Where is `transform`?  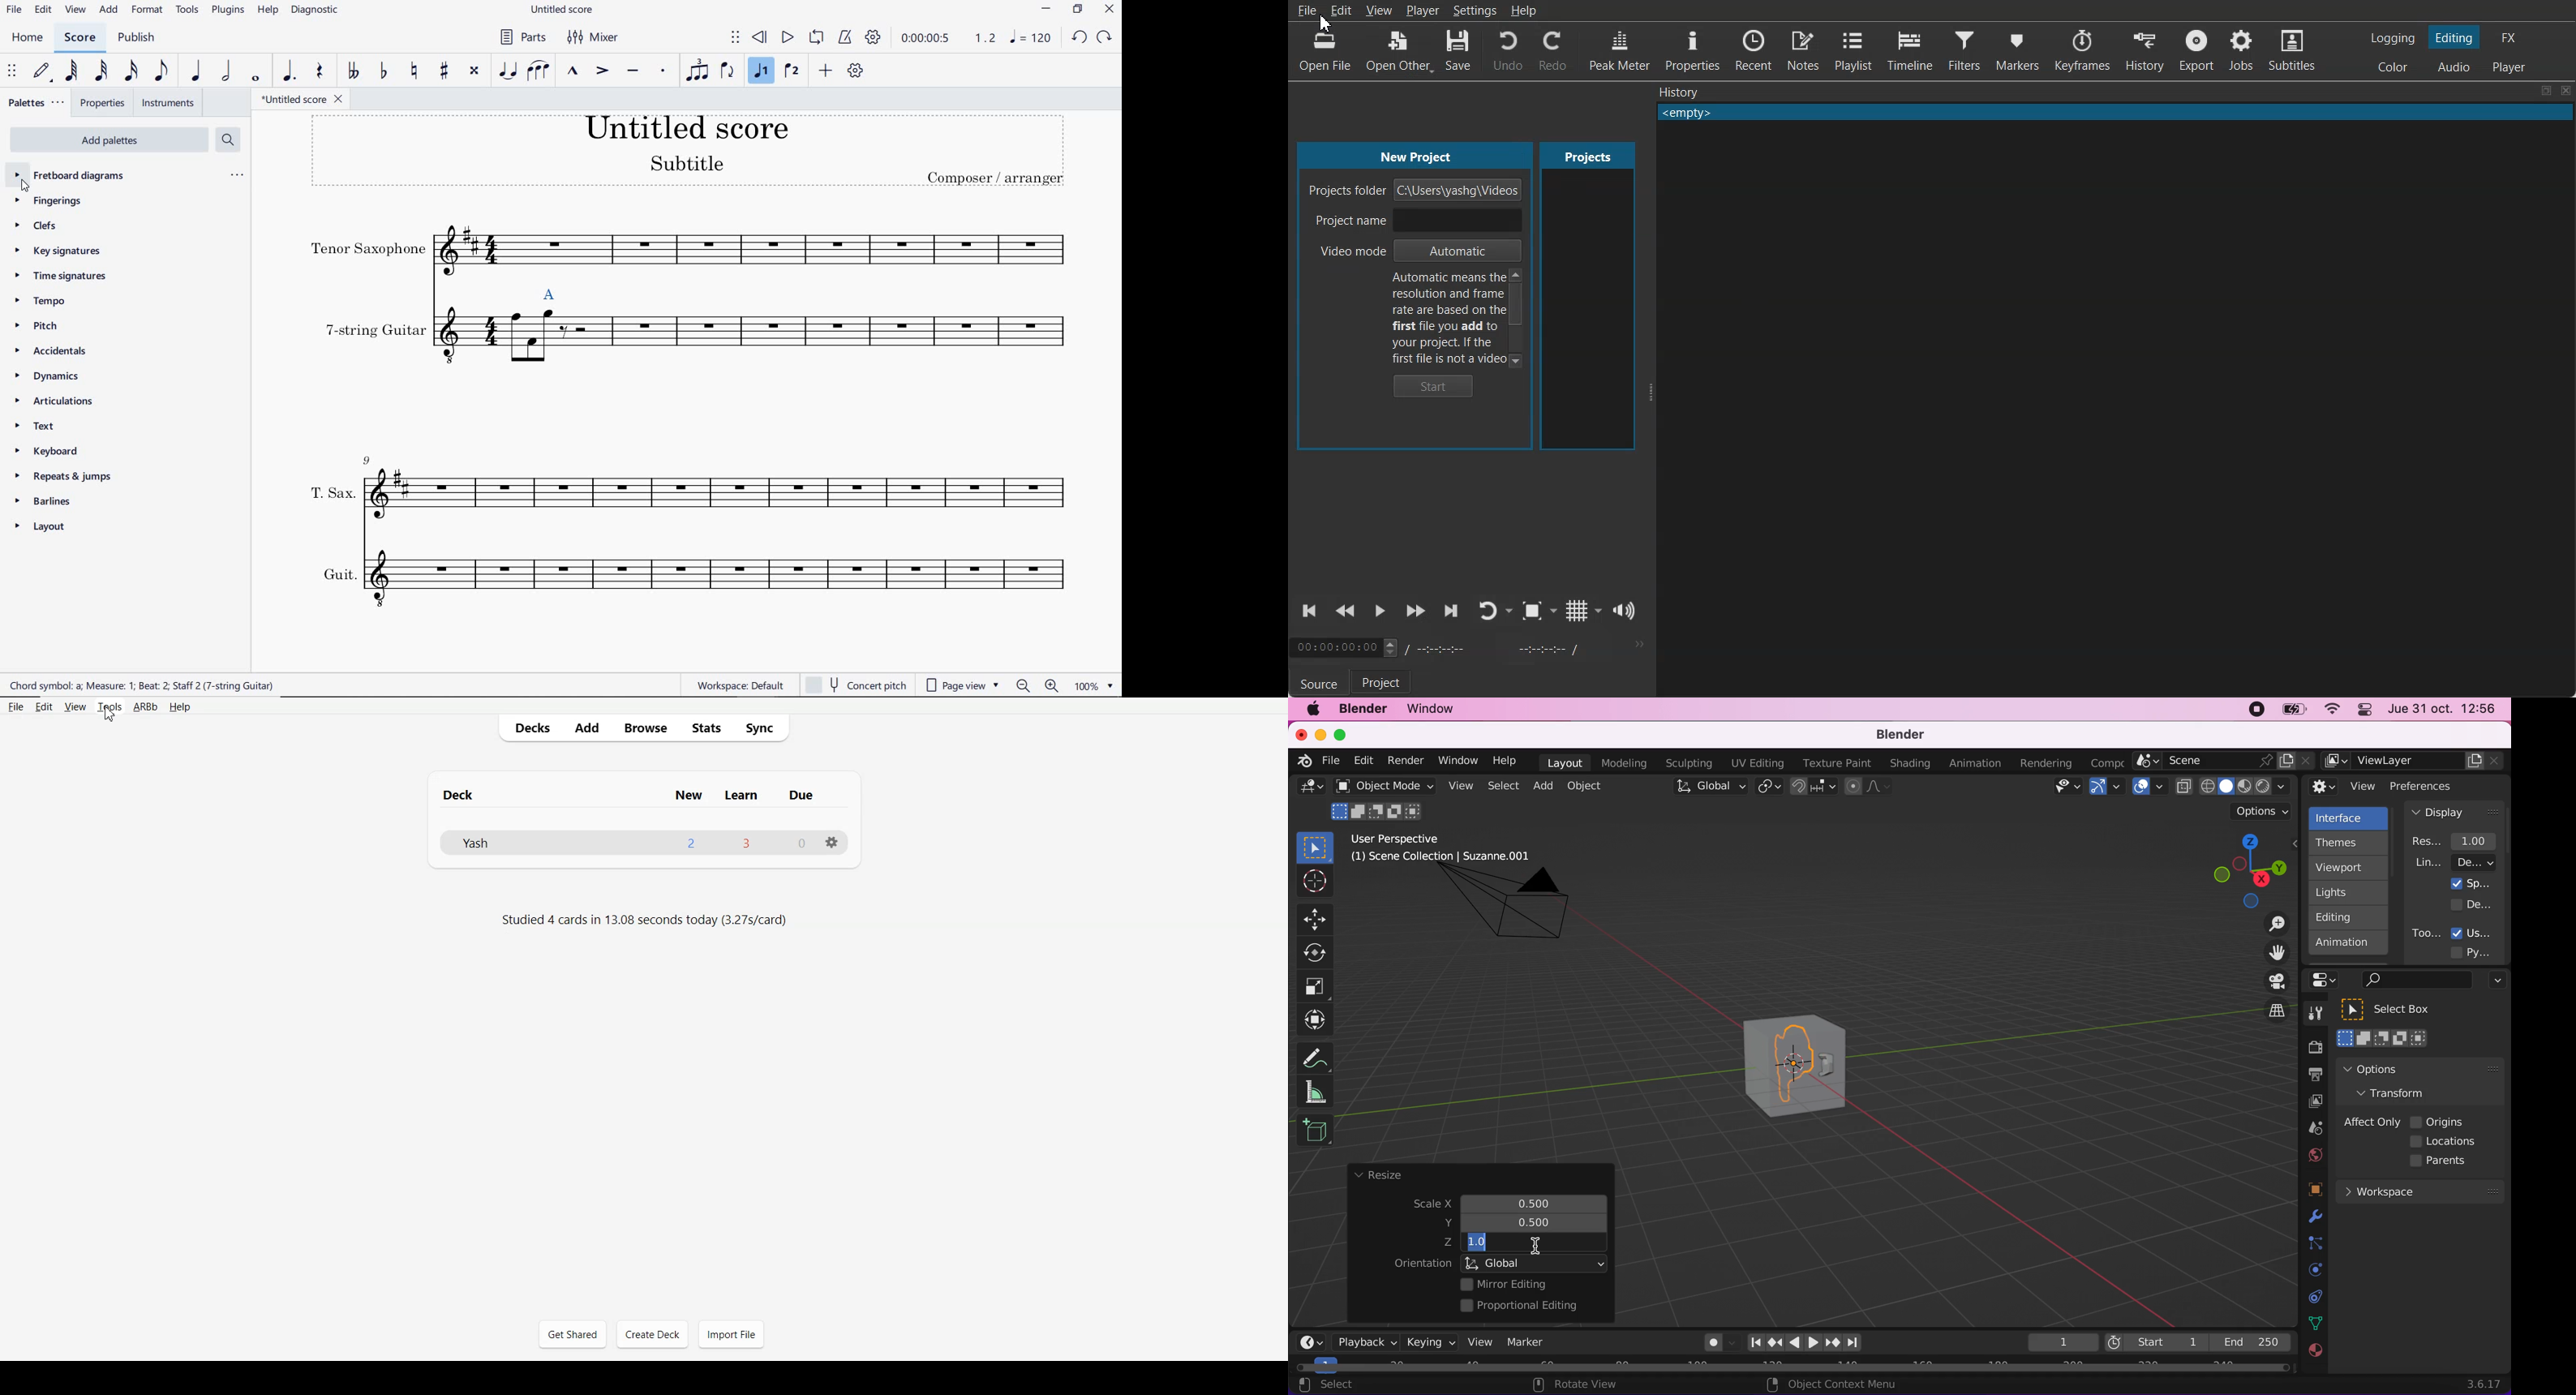 transform is located at coordinates (2401, 1092).